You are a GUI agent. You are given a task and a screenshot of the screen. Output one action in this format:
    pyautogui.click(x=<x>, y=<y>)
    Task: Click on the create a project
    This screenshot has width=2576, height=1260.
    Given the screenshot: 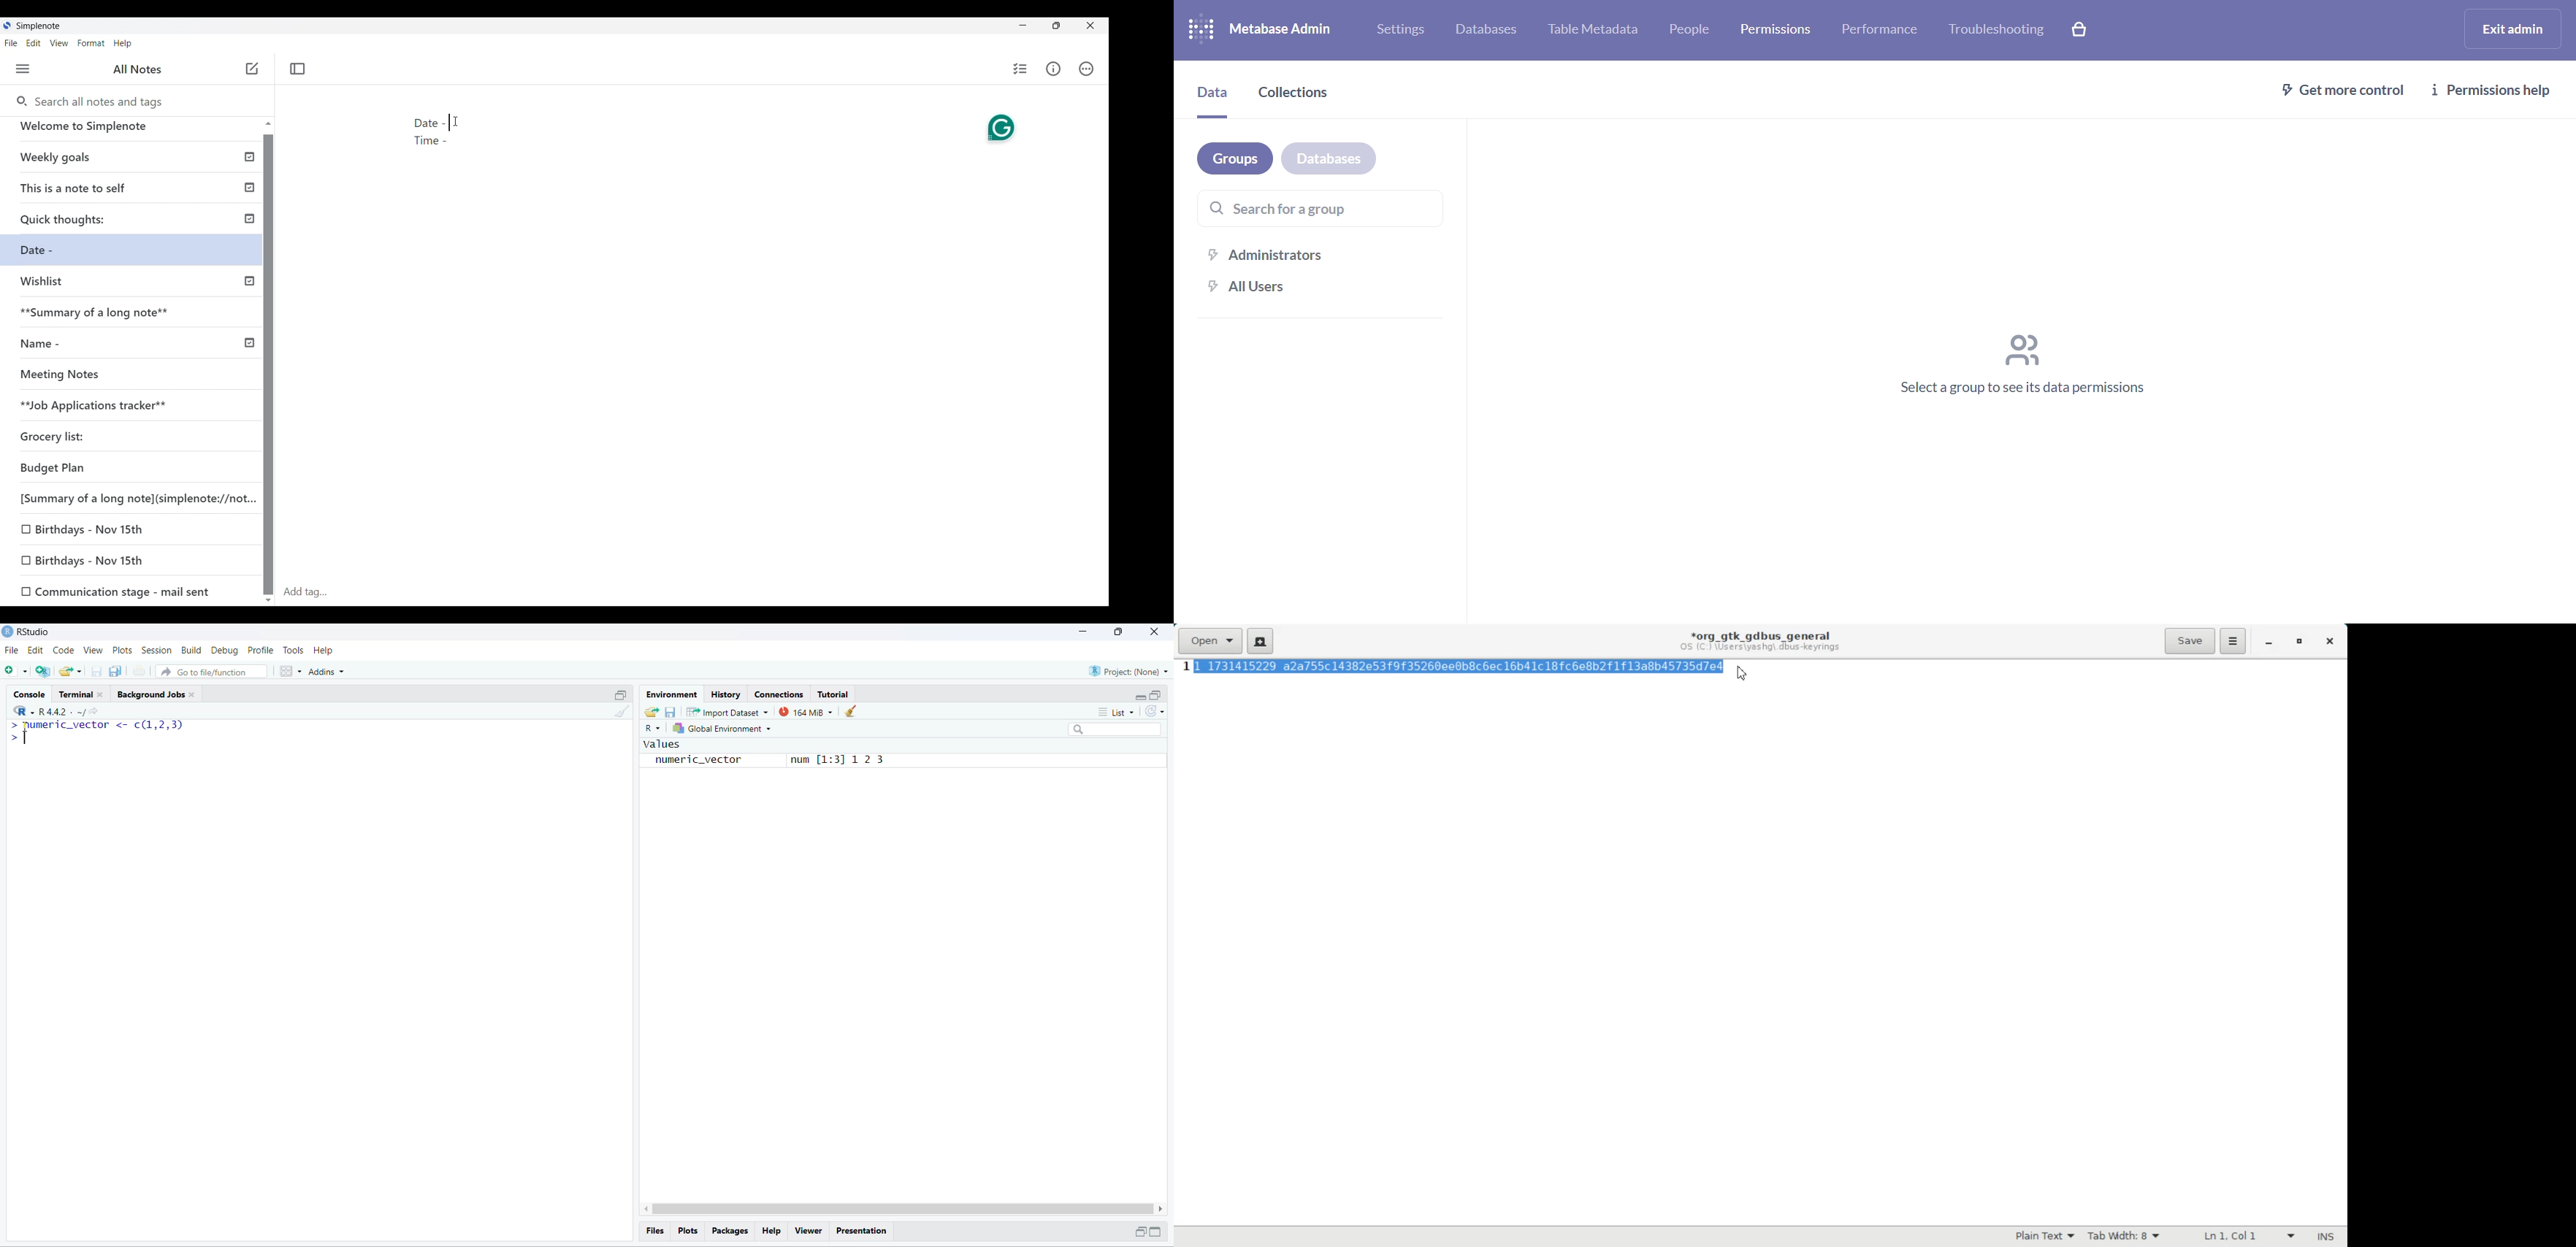 What is the action you would take?
    pyautogui.click(x=42, y=671)
    